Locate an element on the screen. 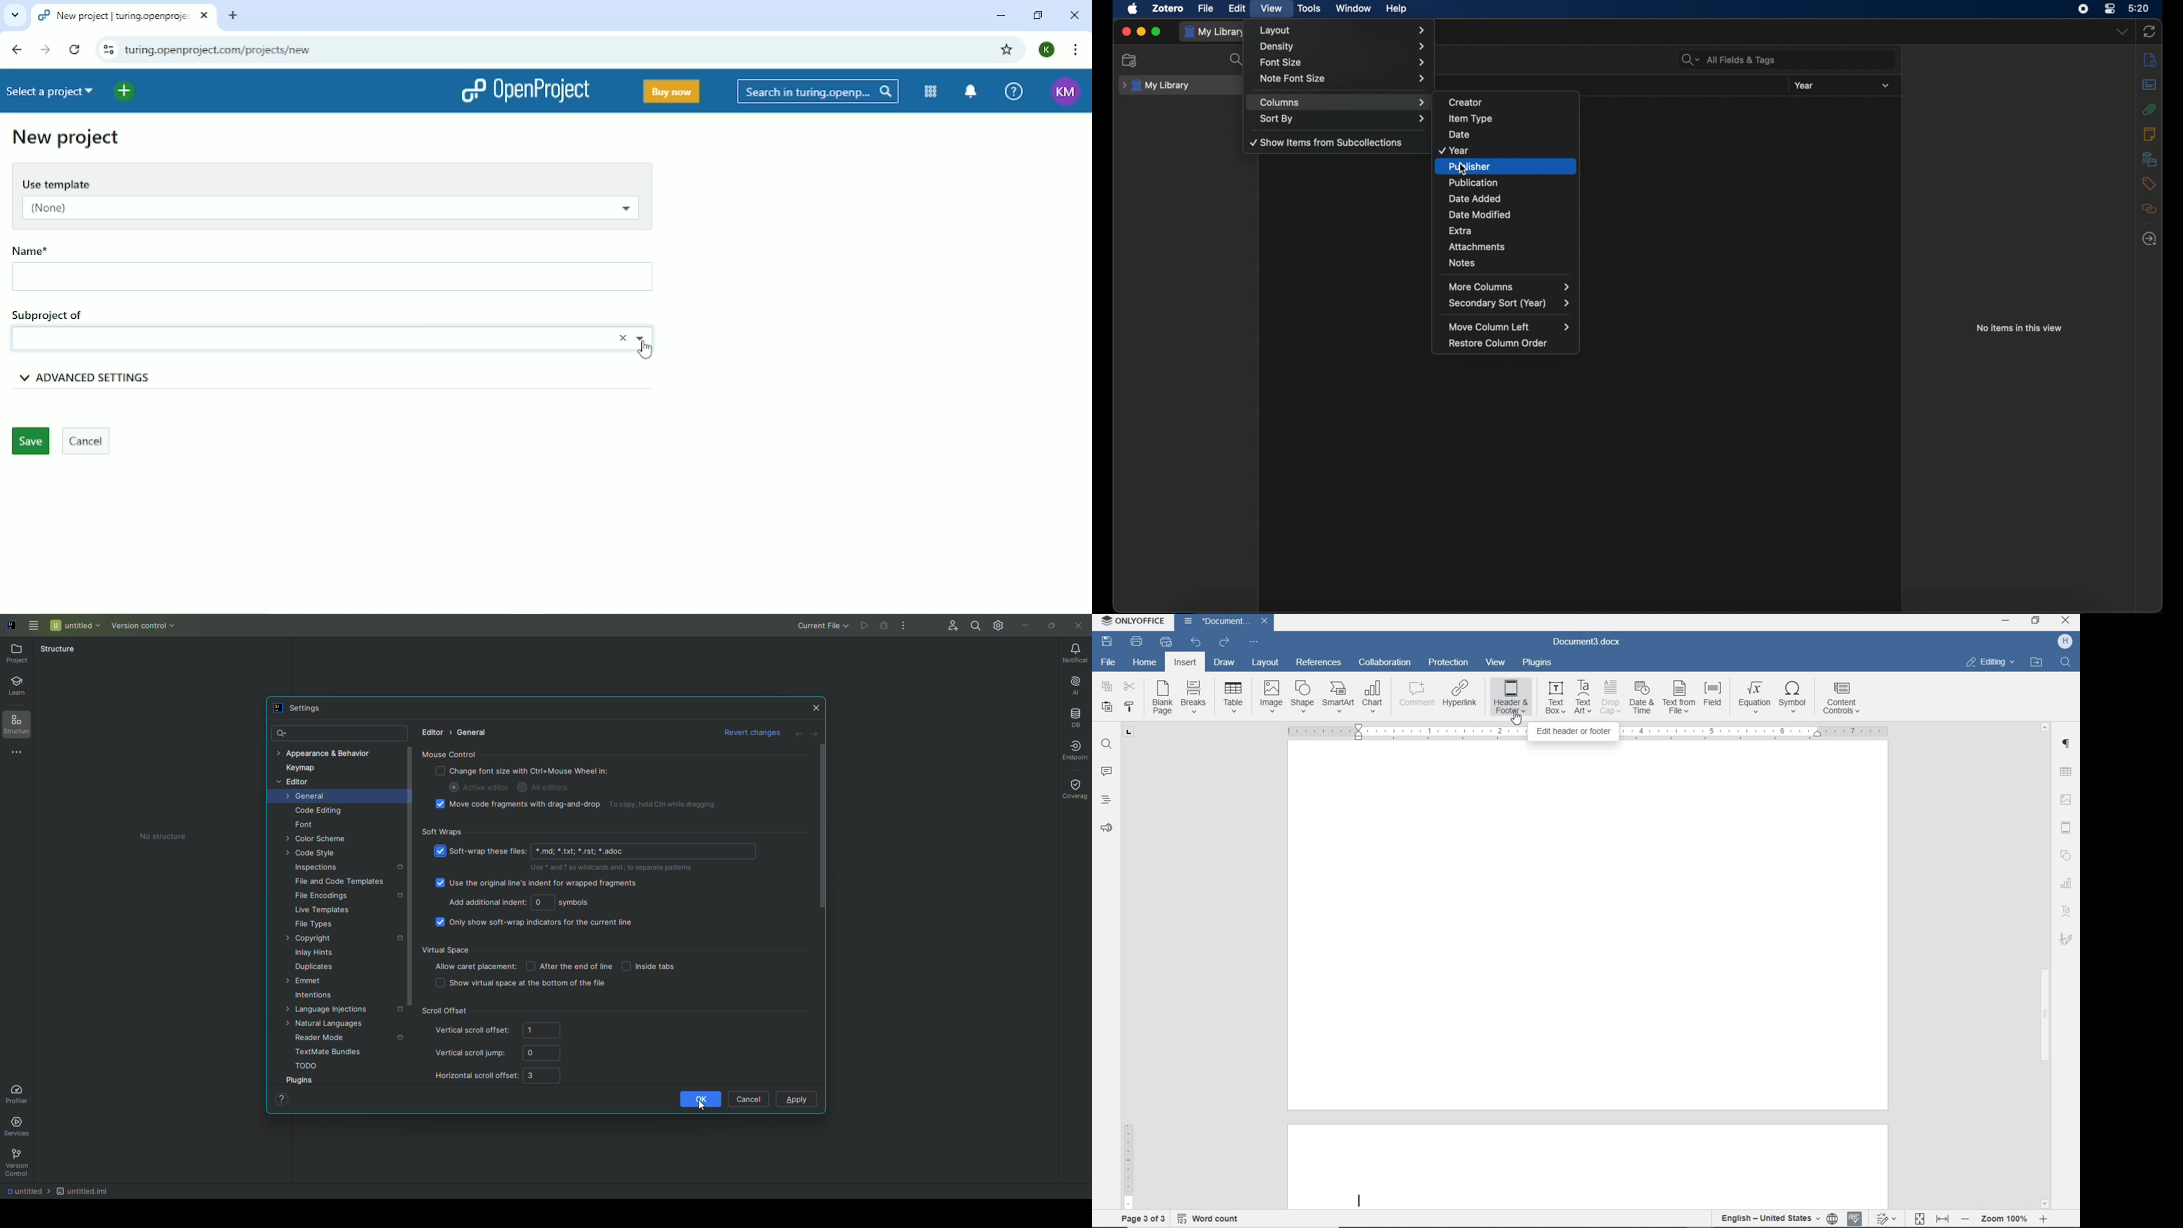 The height and width of the screenshot is (1232, 2184). zotero is located at coordinates (1168, 9).